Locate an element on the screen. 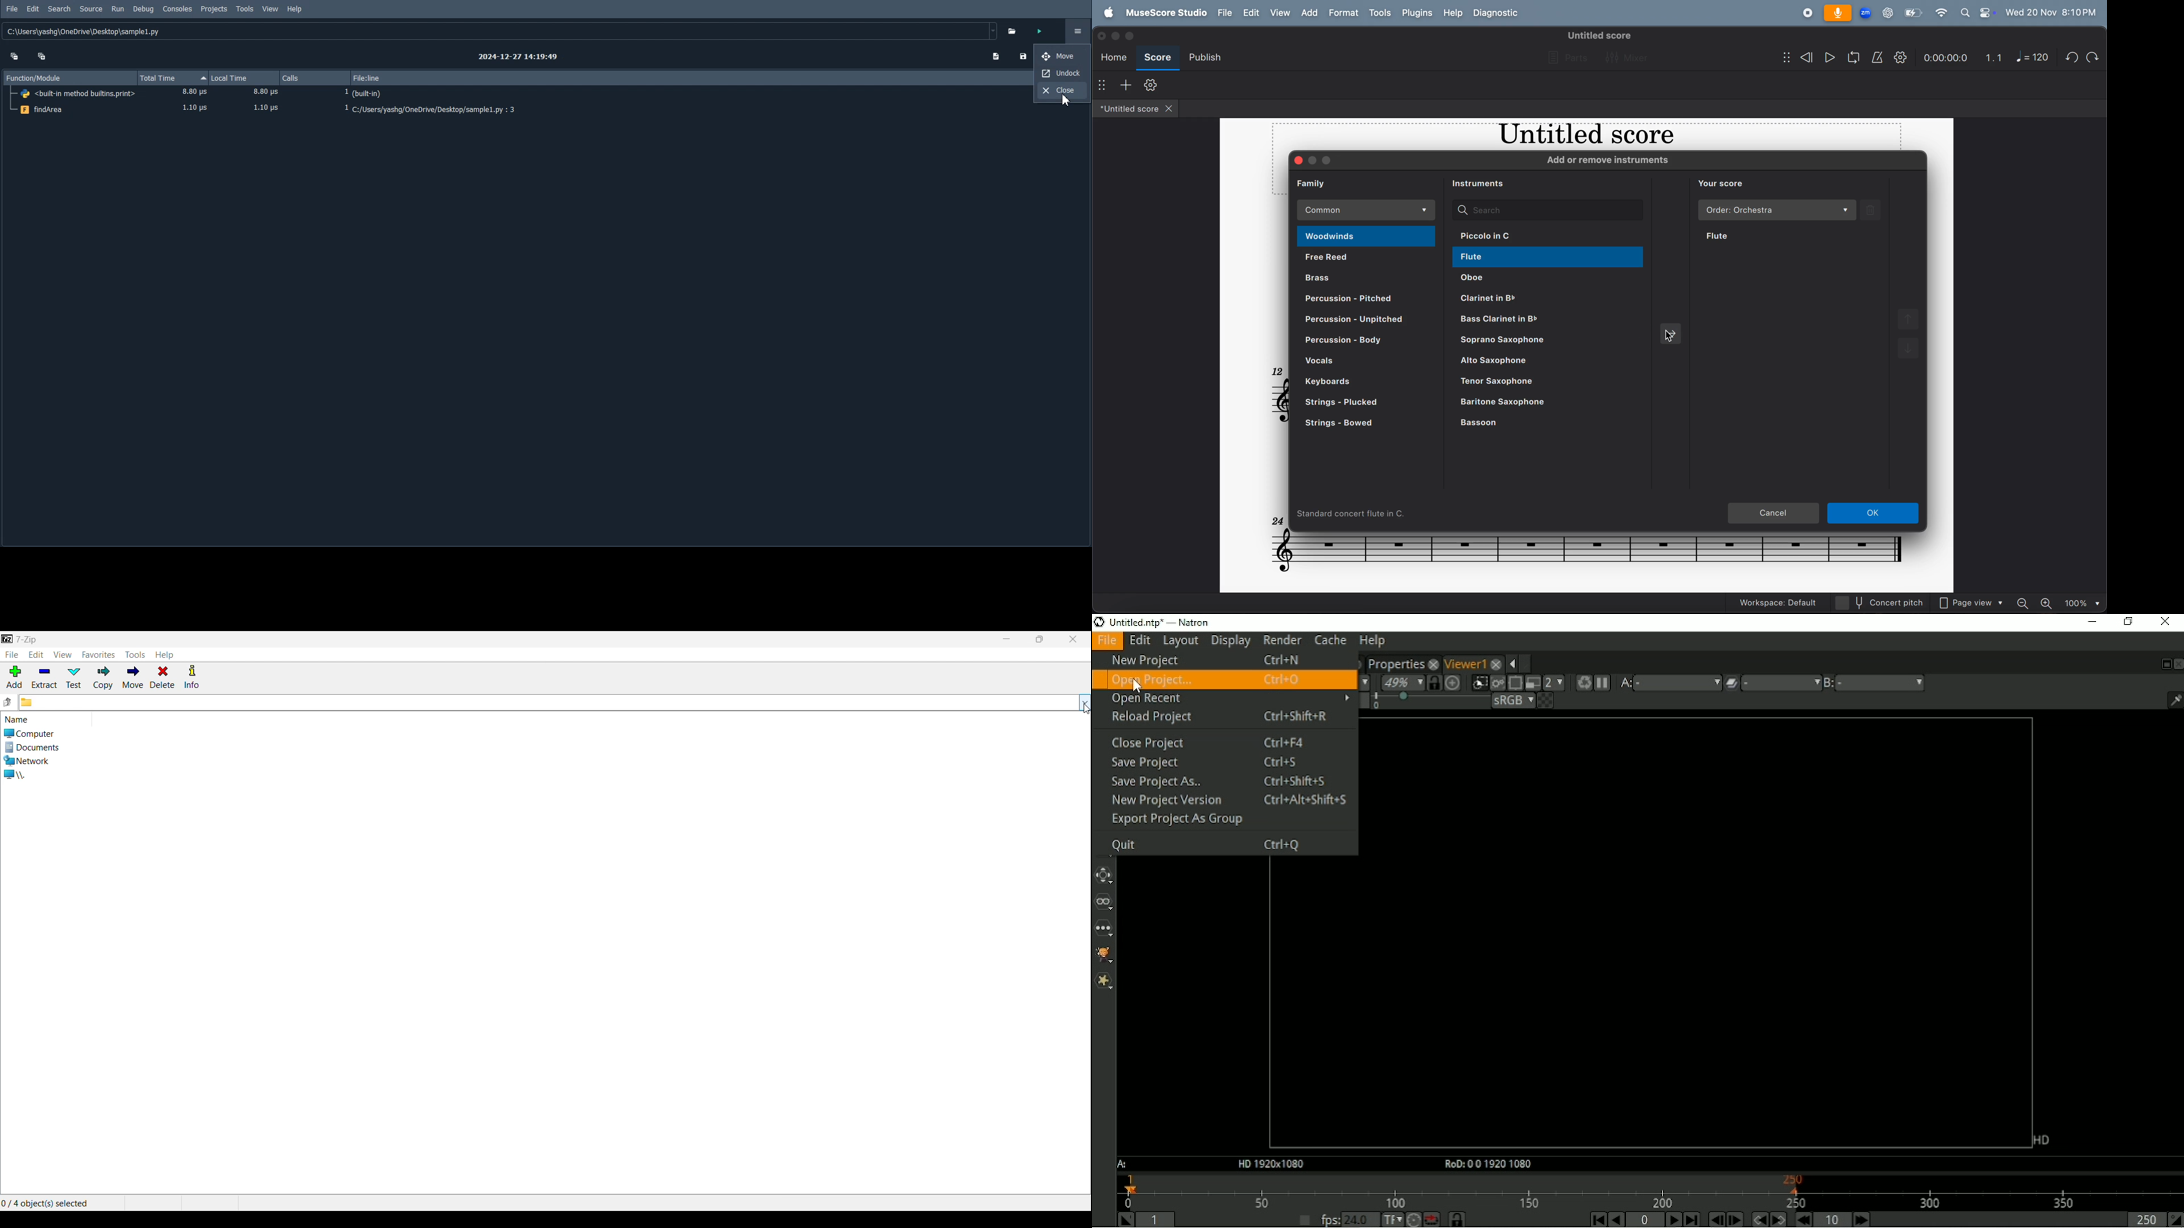  minimize is located at coordinates (1314, 160).